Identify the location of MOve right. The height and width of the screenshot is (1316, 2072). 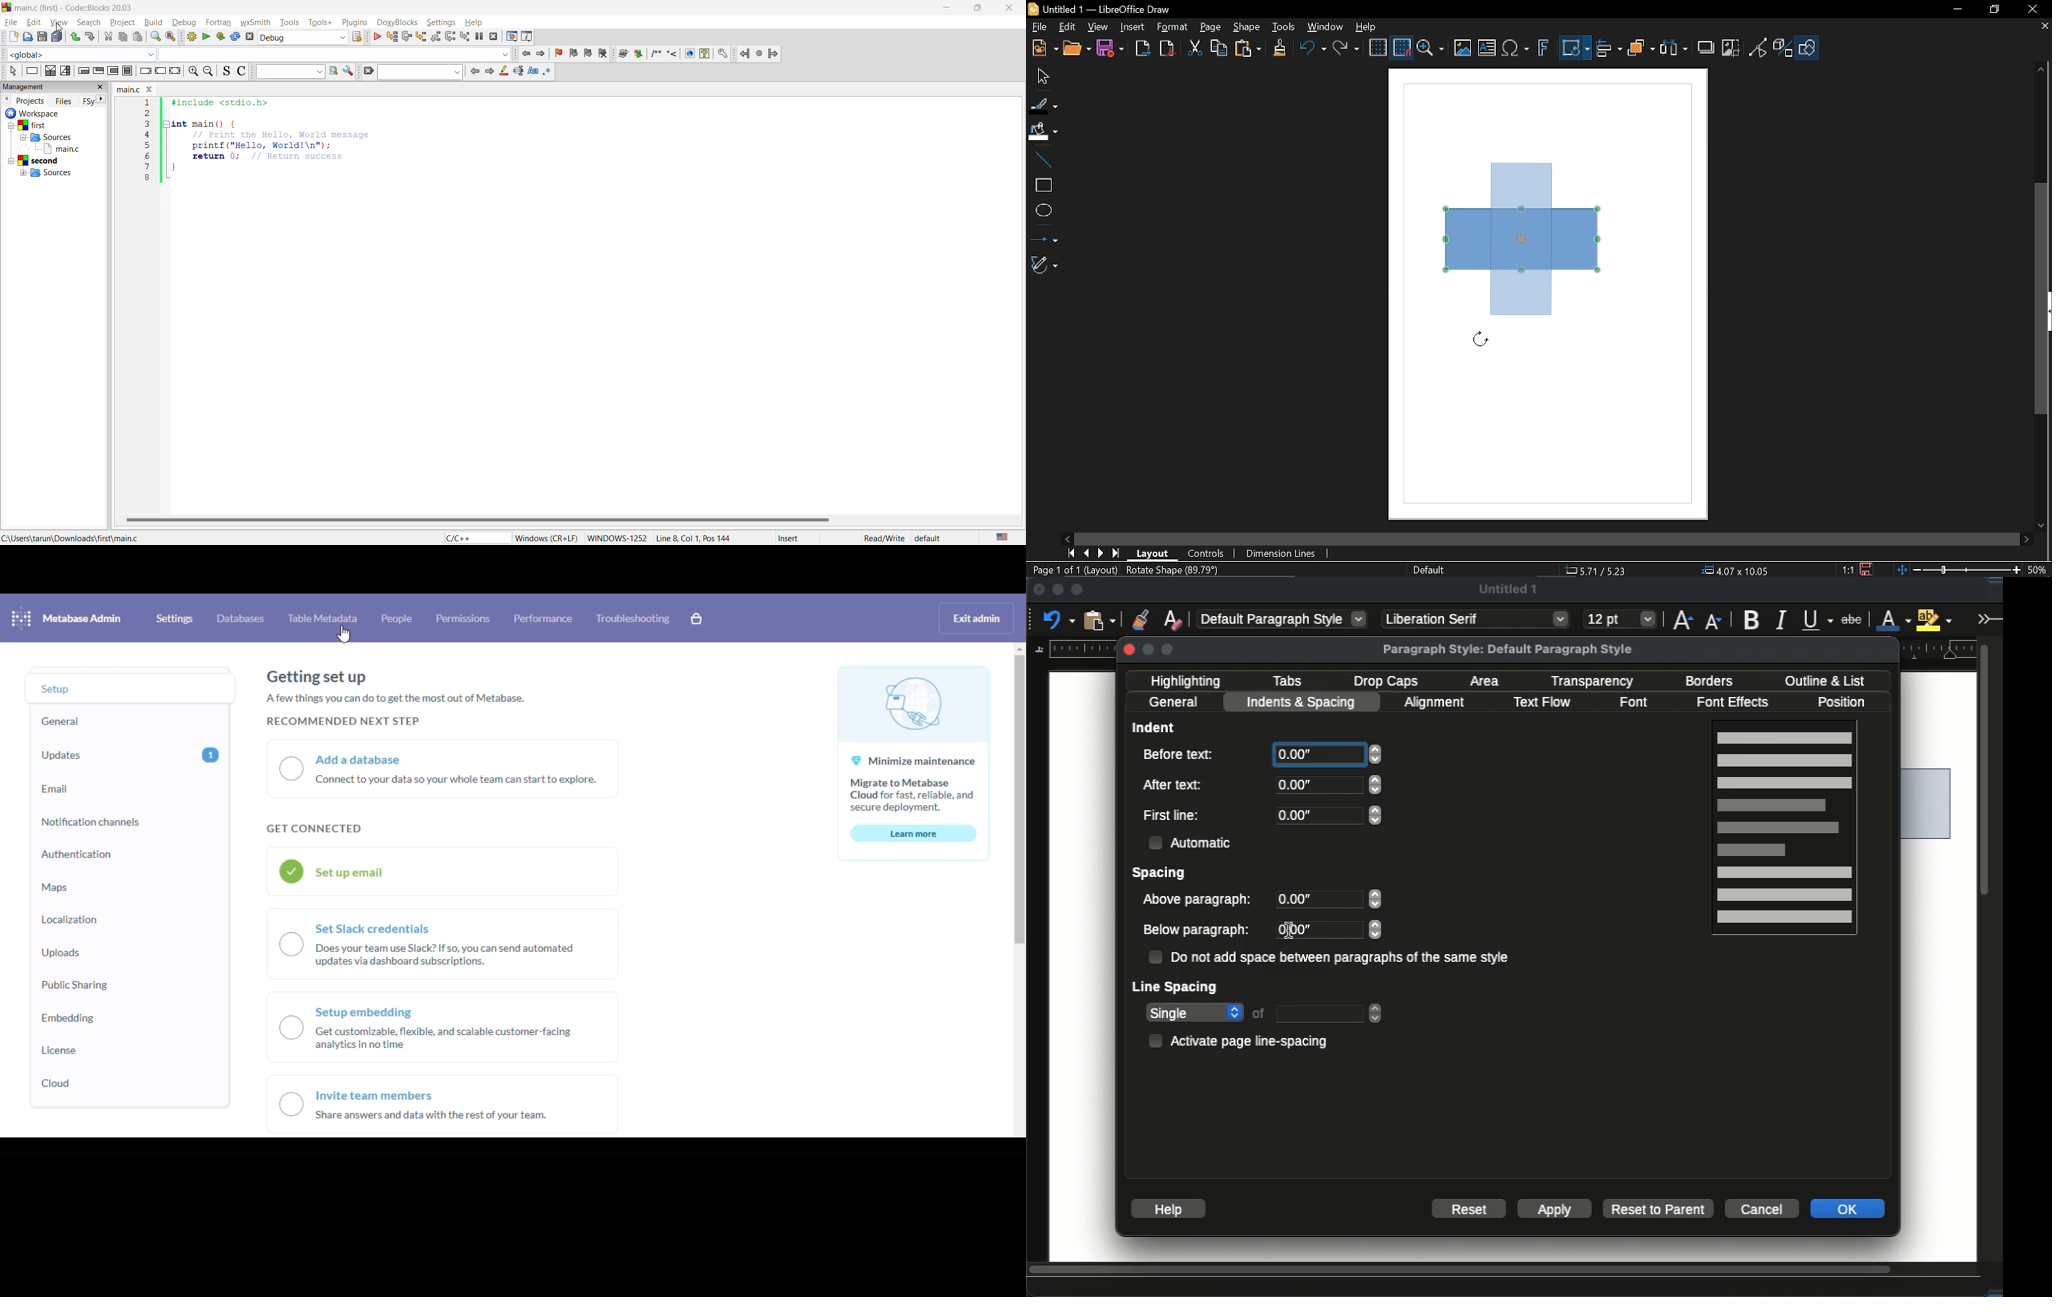
(1099, 554).